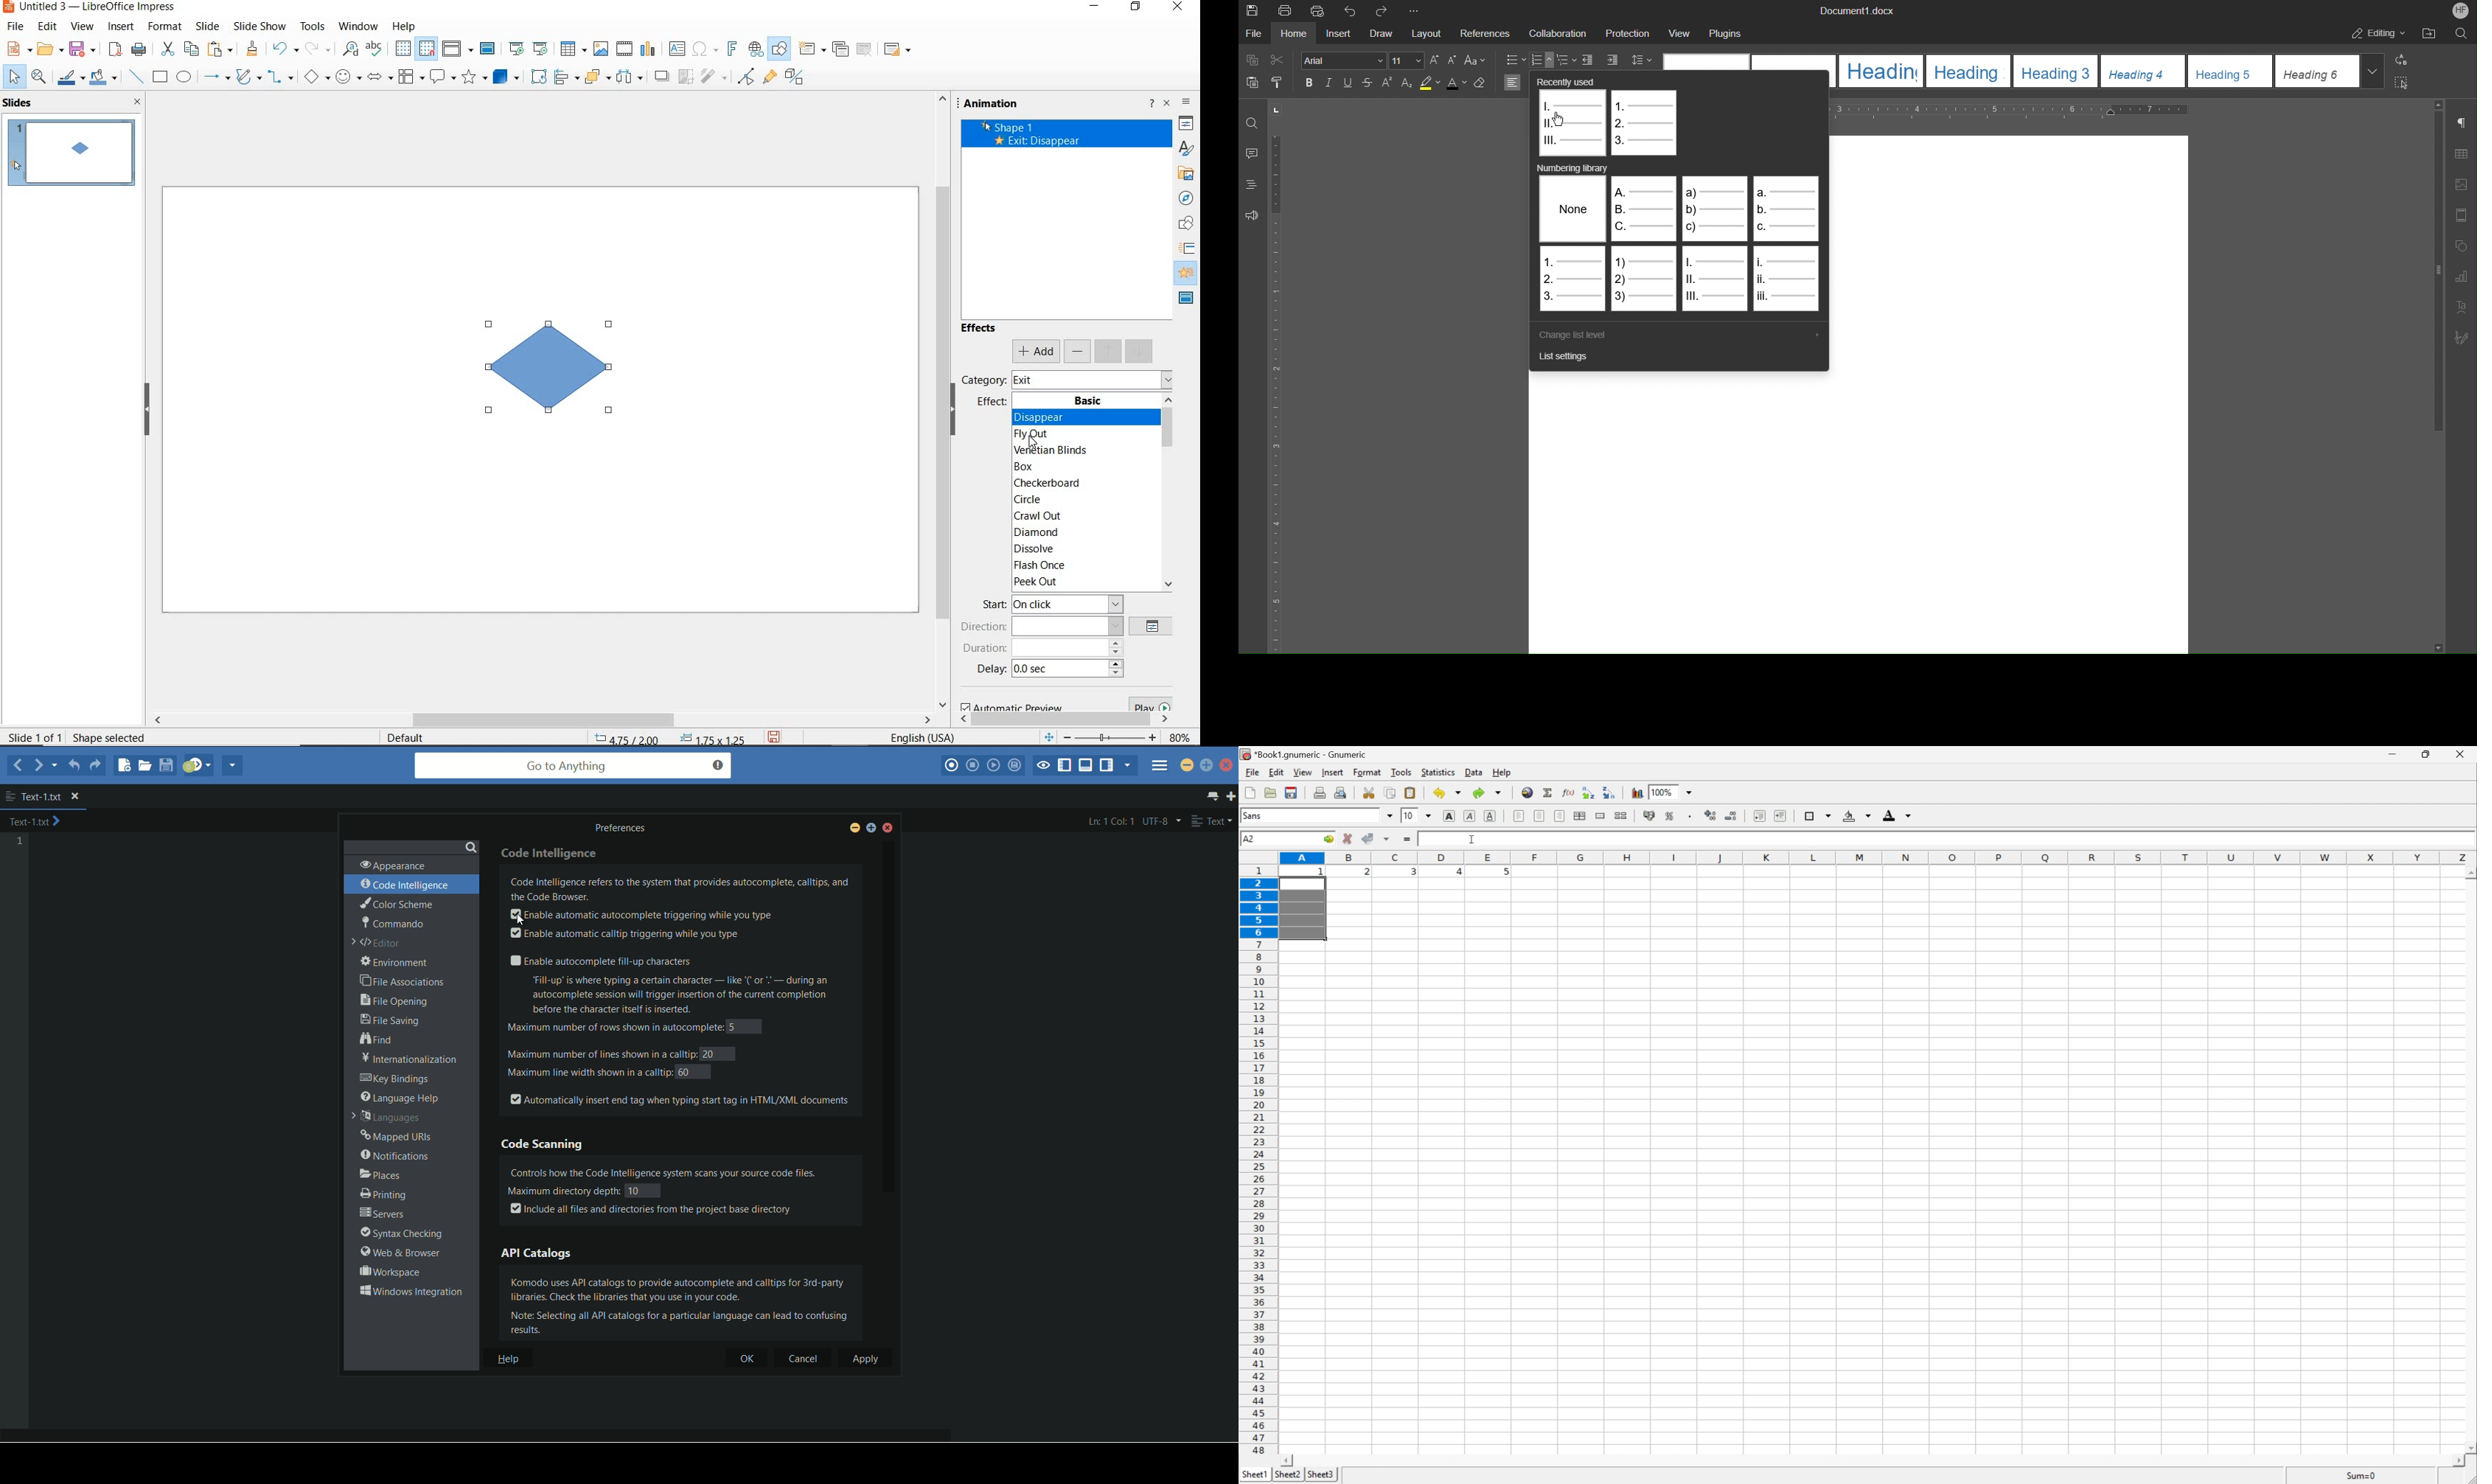 This screenshot has width=2492, height=1484. What do you see at coordinates (490, 49) in the screenshot?
I see `master slide` at bounding box center [490, 49].